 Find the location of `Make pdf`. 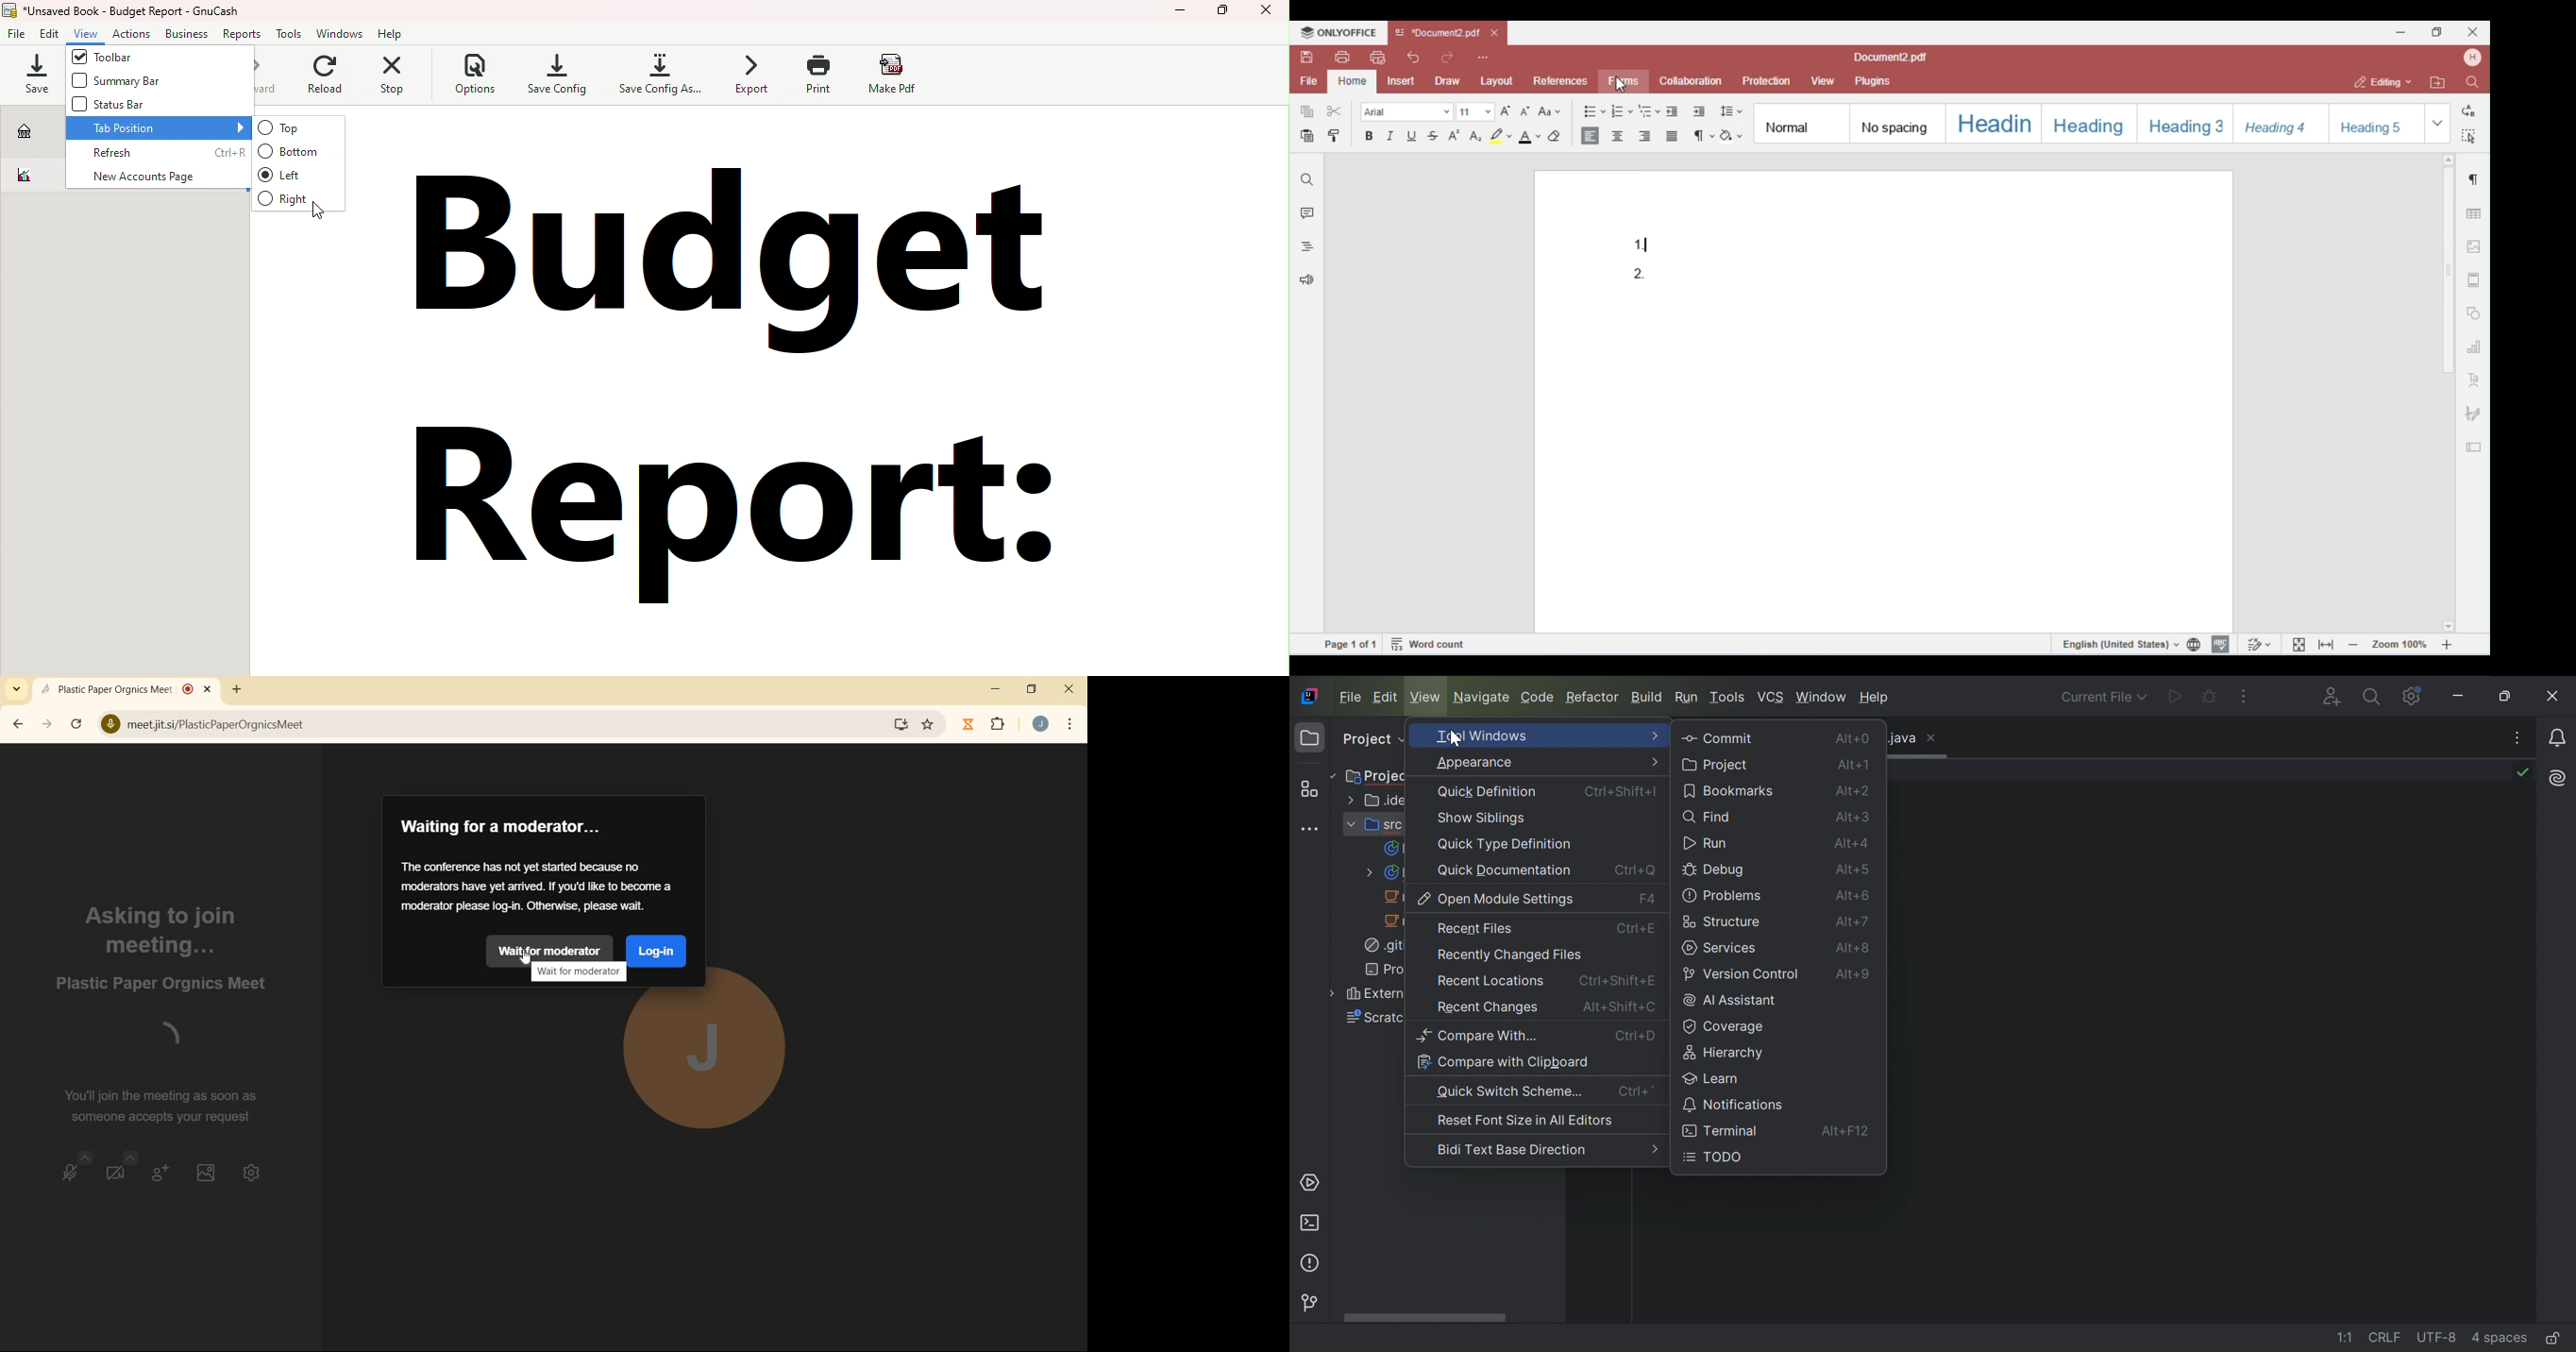

Make pdf is located at coordinates (893, 75).